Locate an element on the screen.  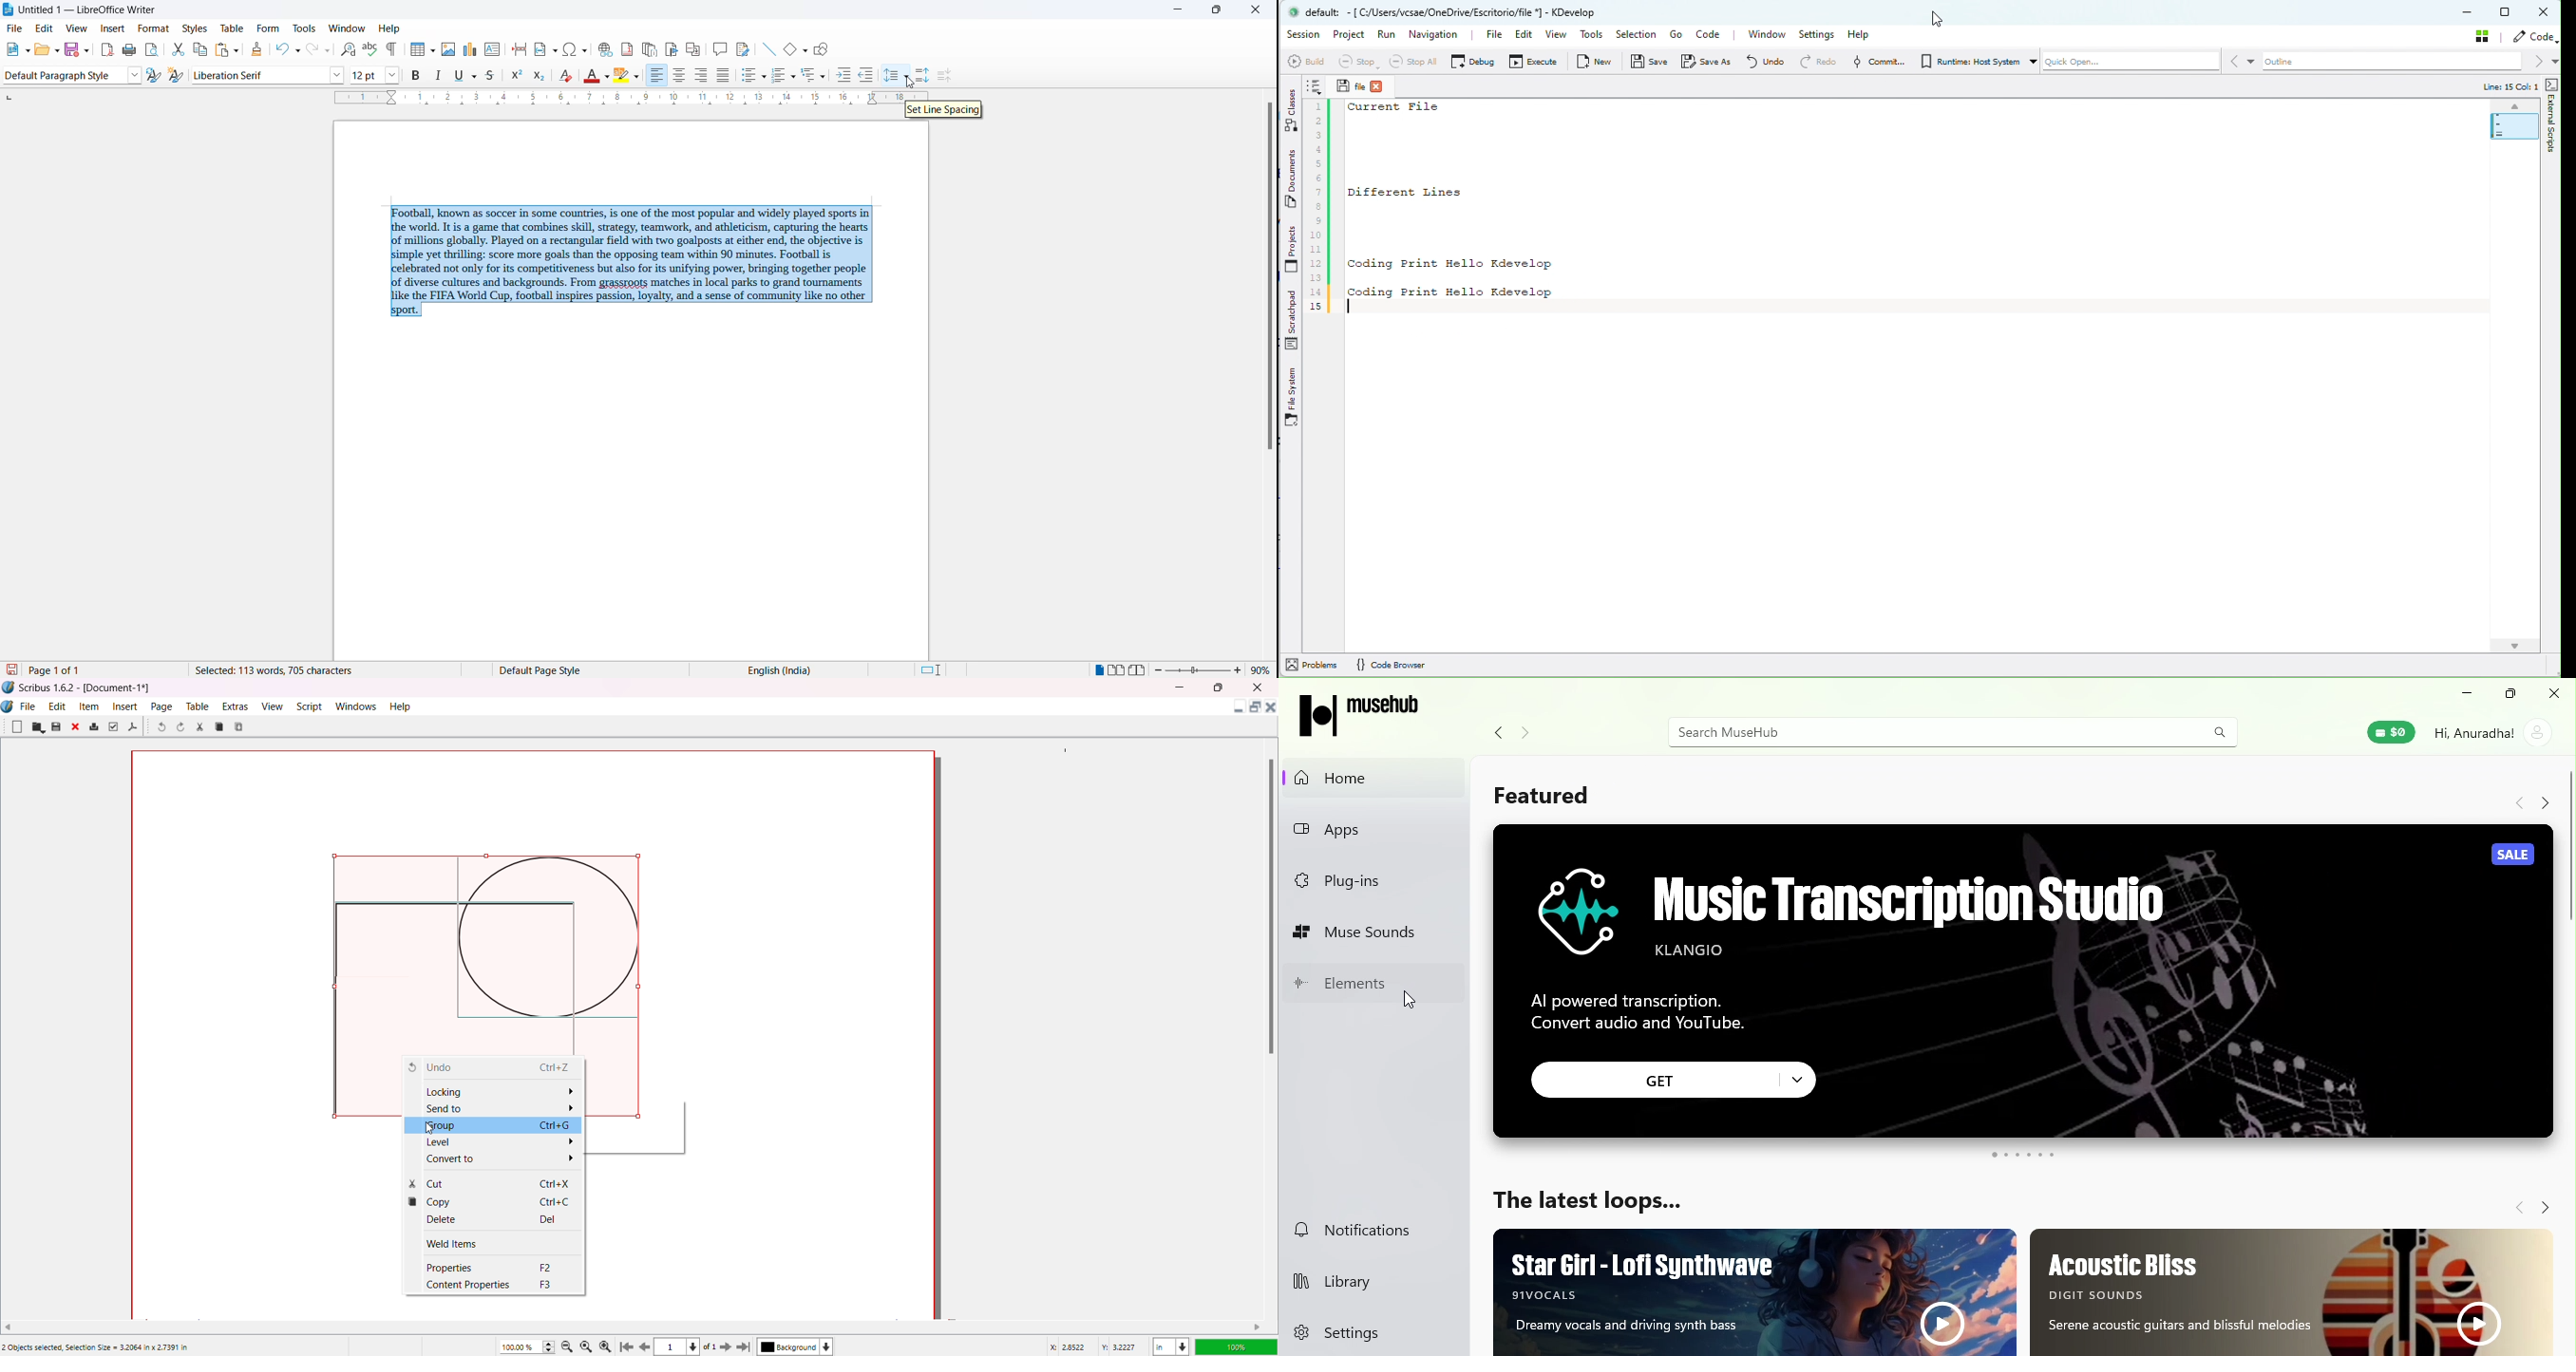
insert table is located at coordinates (416, 49).